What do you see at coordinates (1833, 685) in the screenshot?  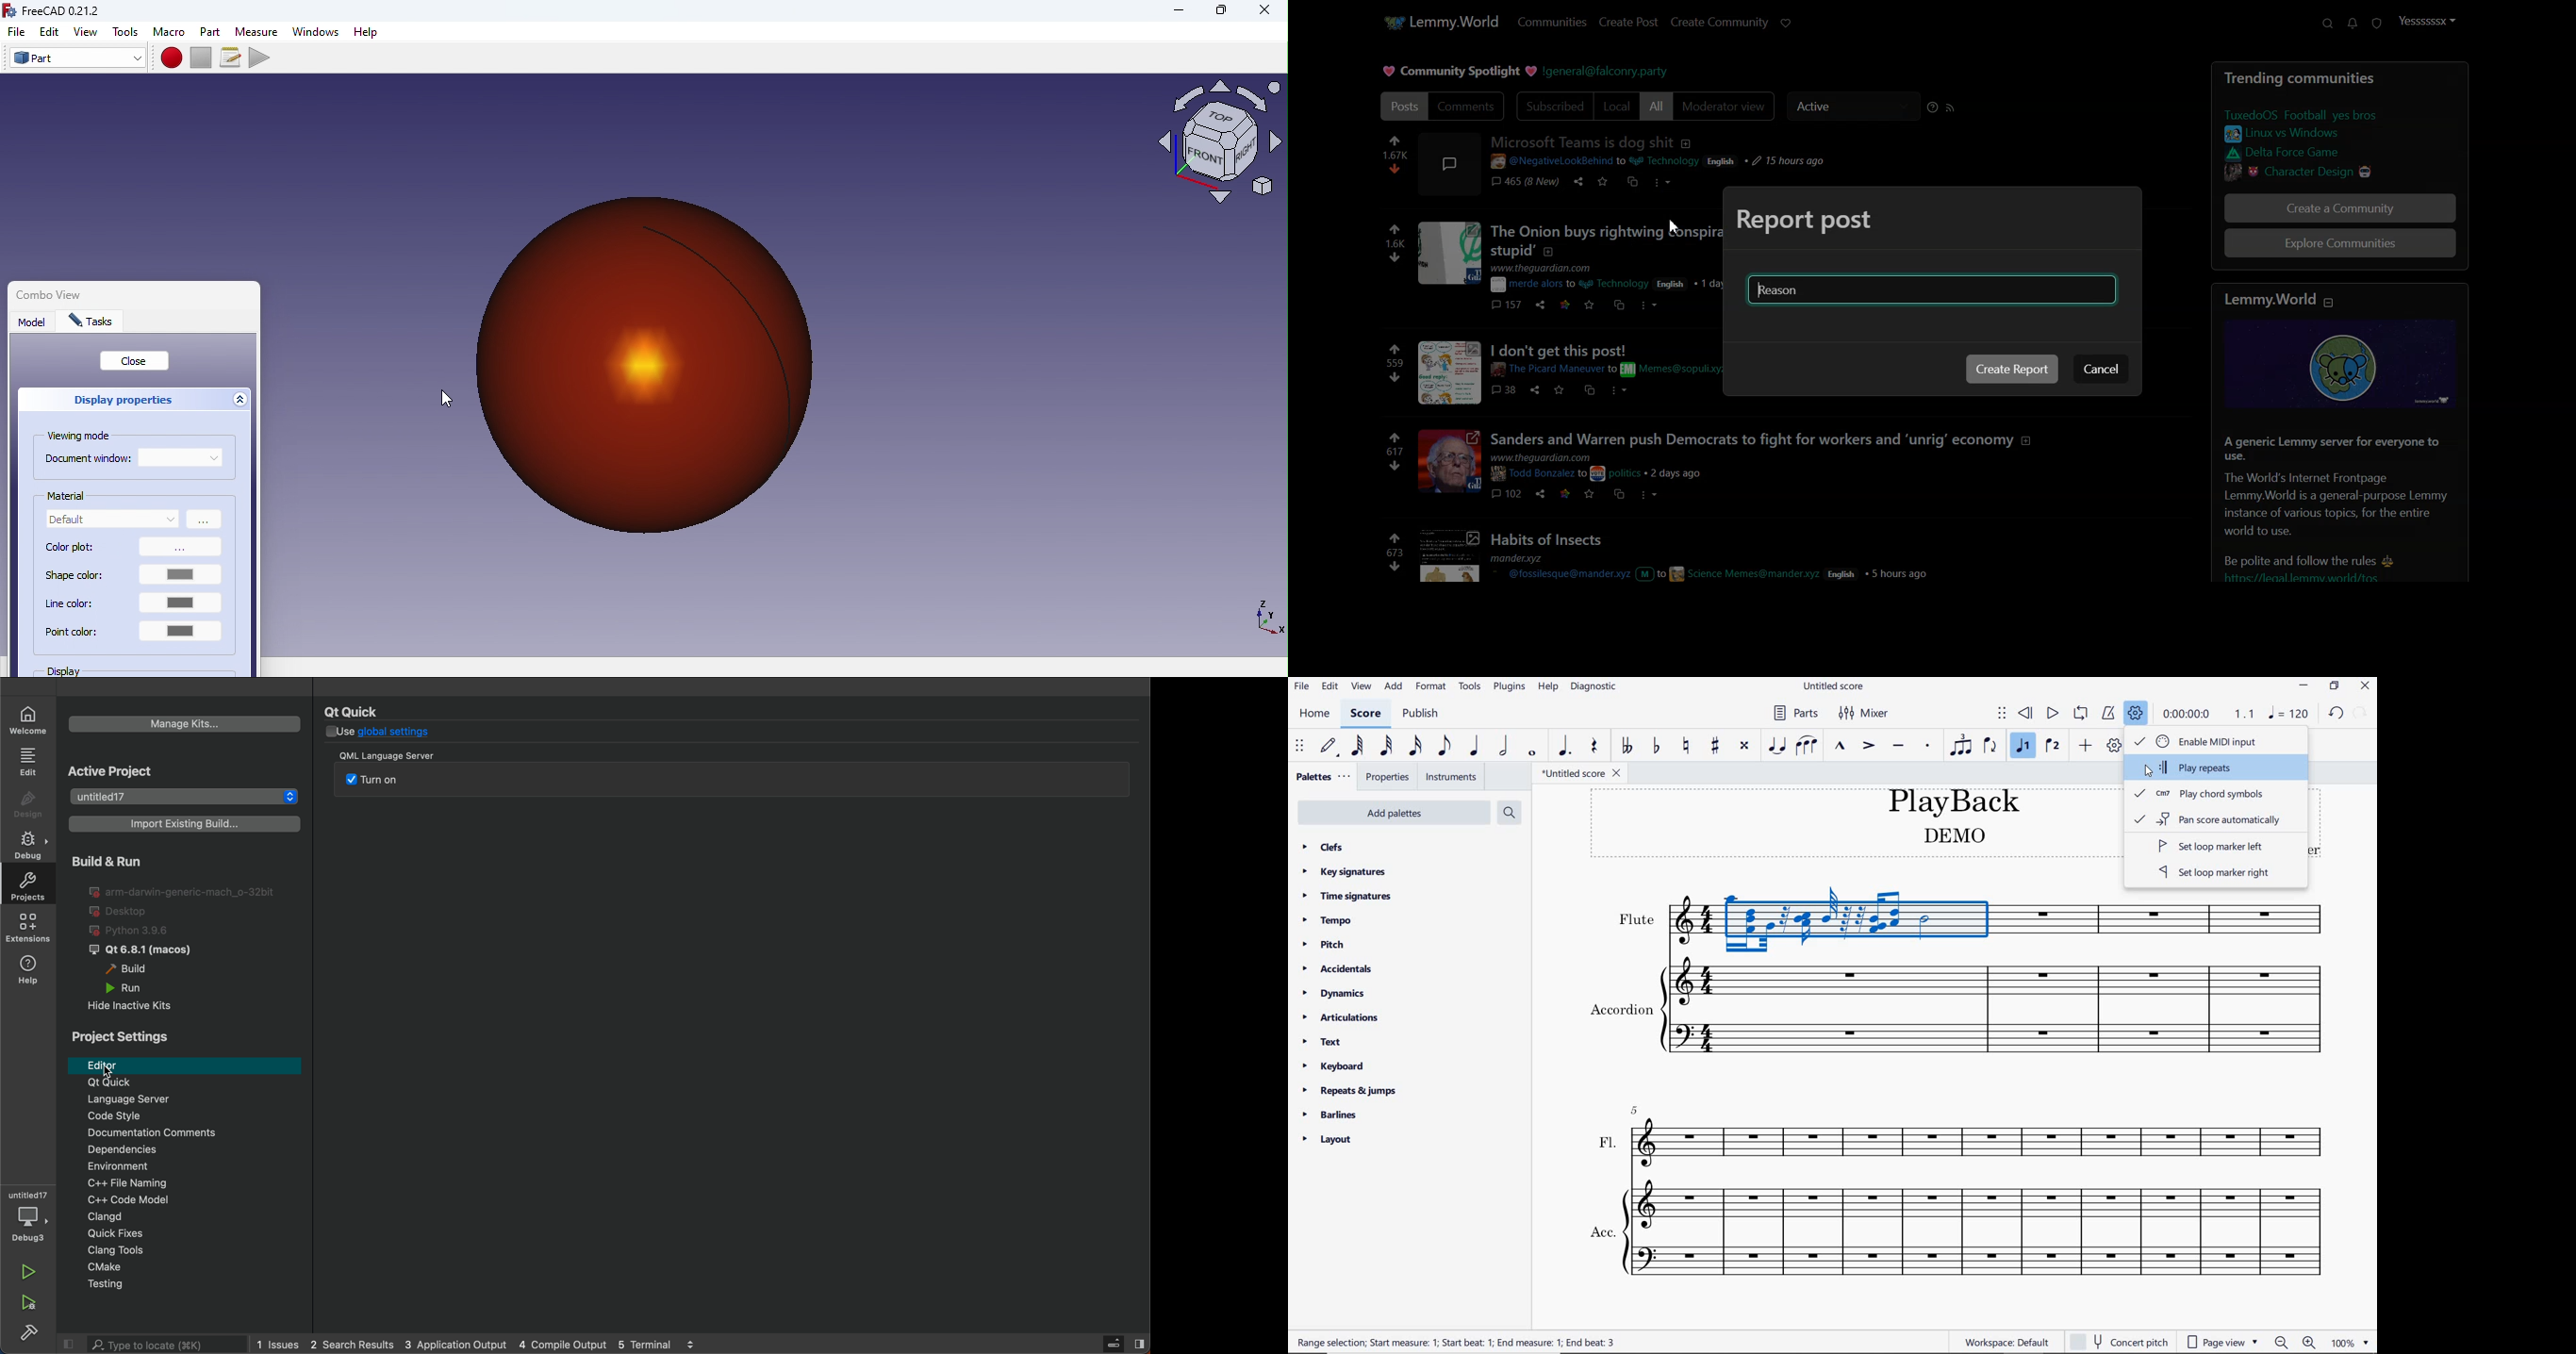 I see `file name` at bounding box center [1833, 685].